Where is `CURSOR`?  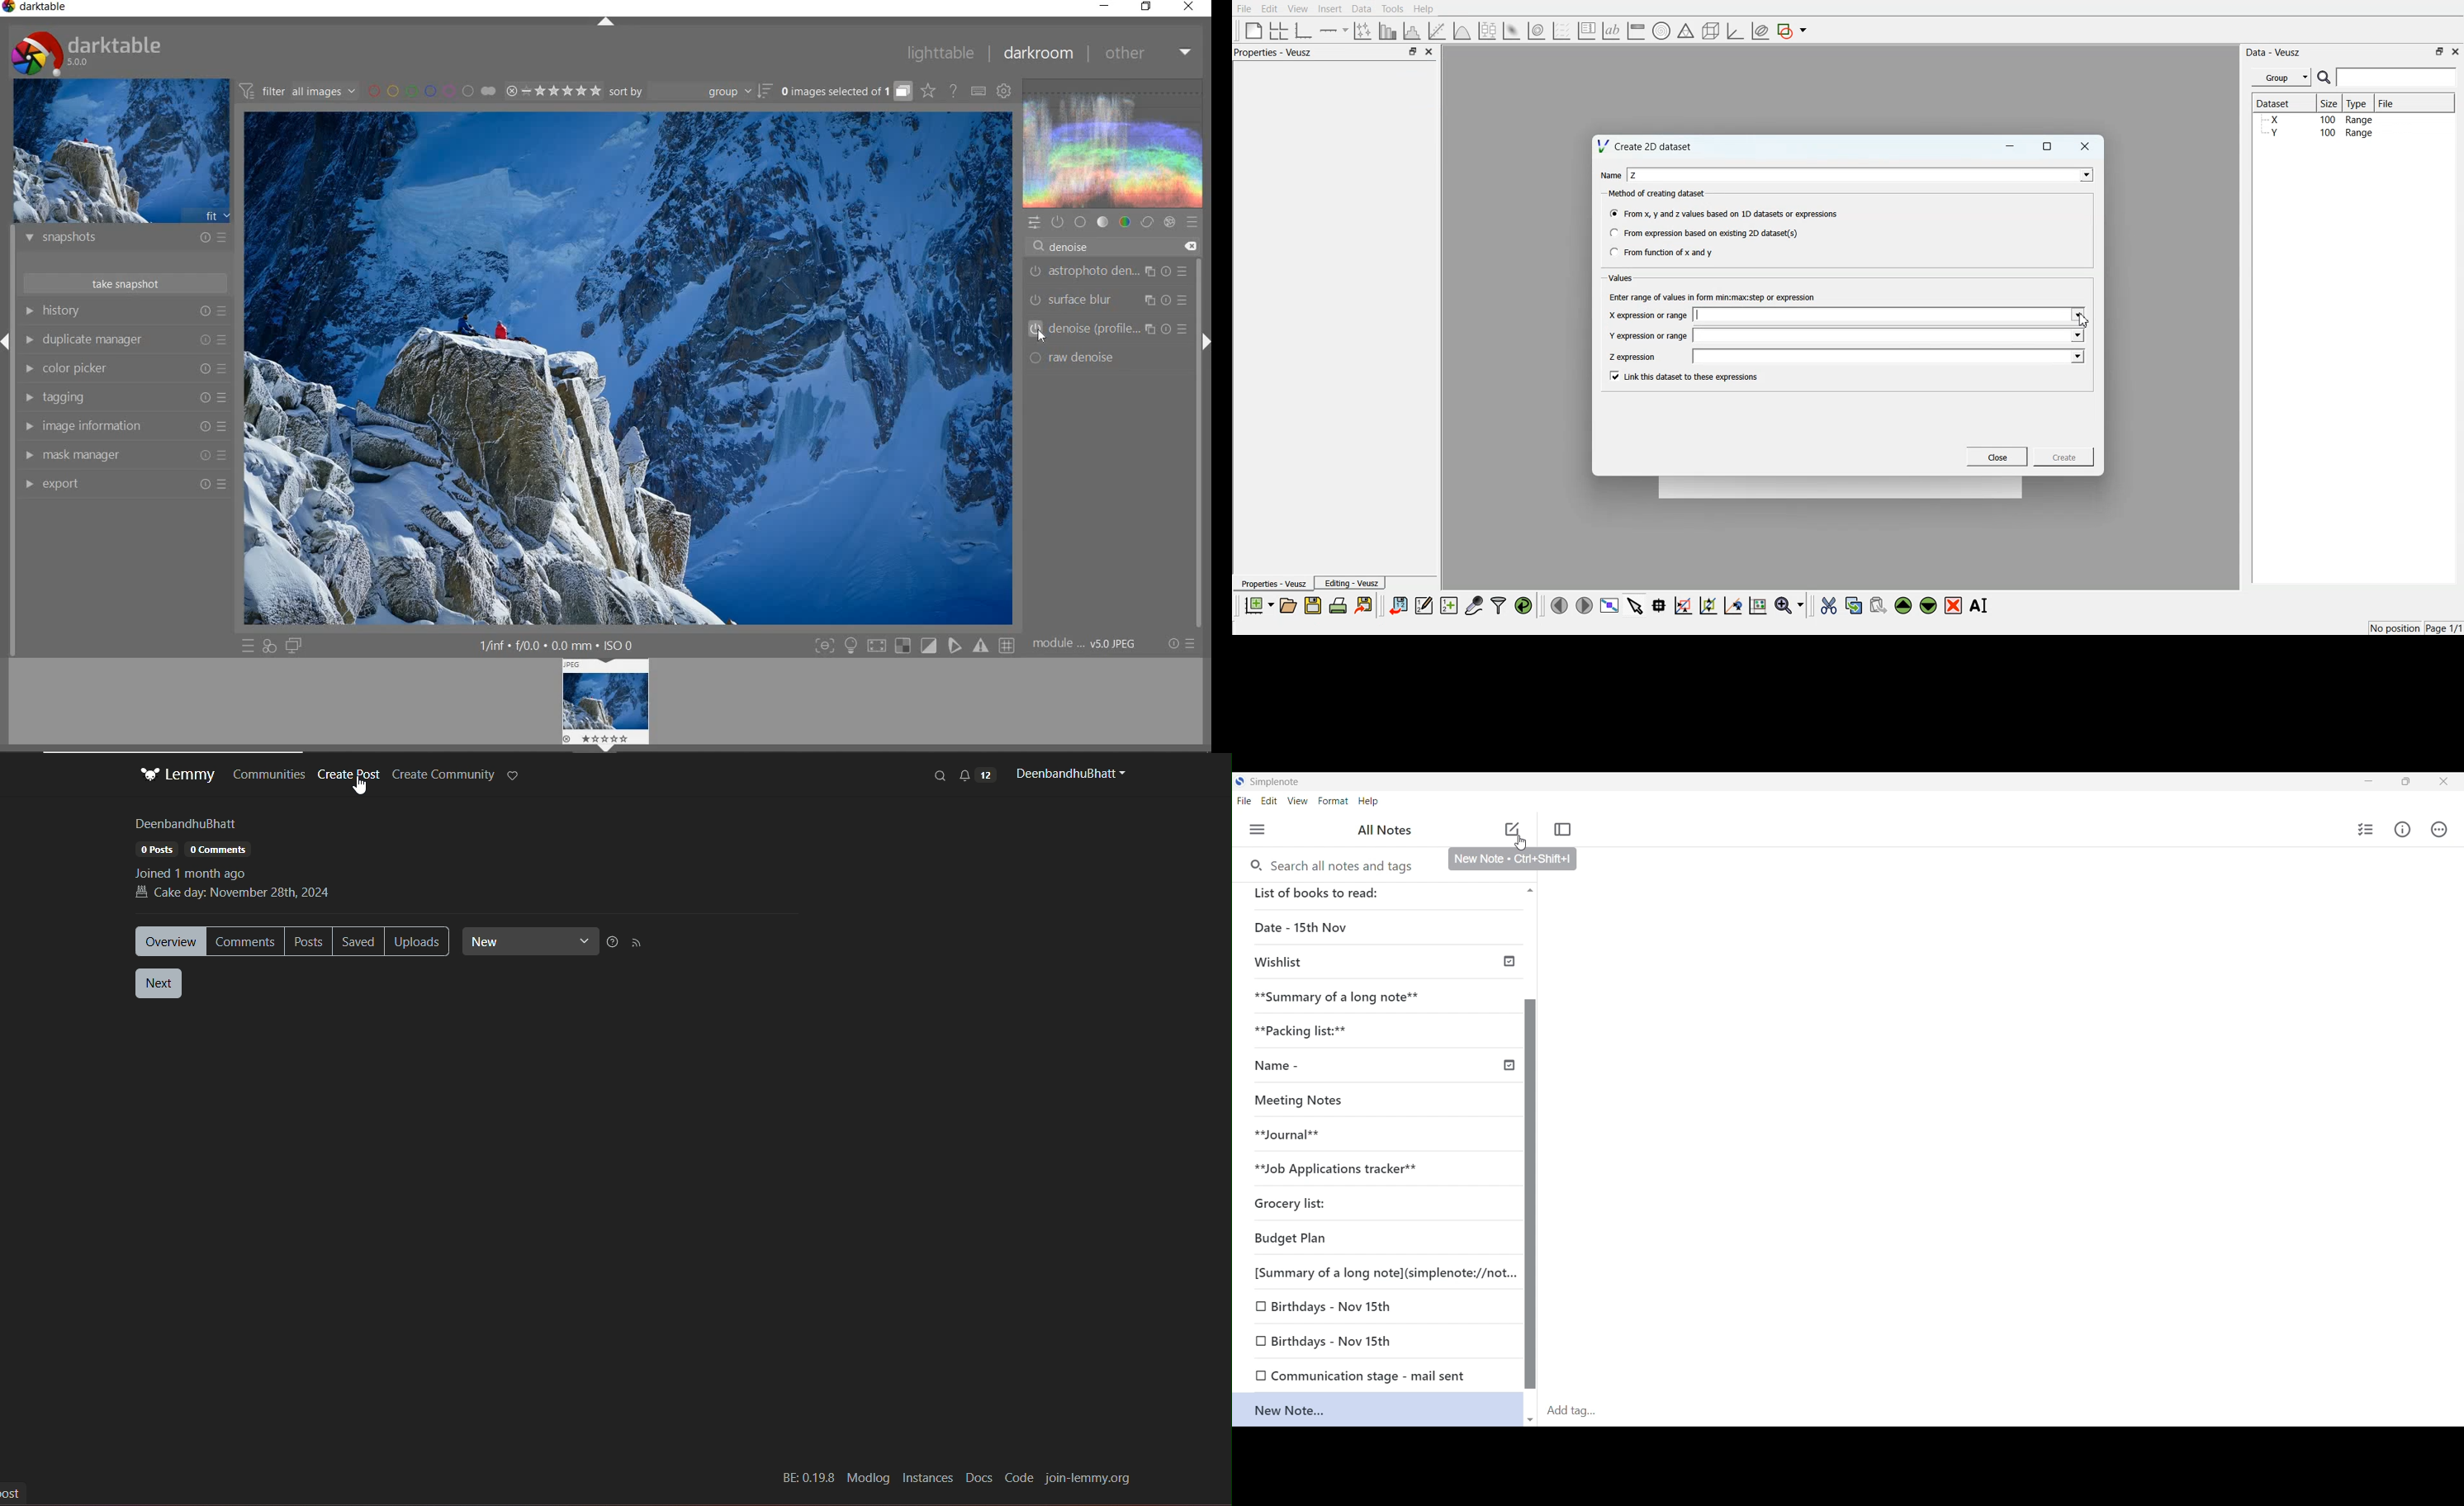 CURSOR is located at coordinates (1041, 338).